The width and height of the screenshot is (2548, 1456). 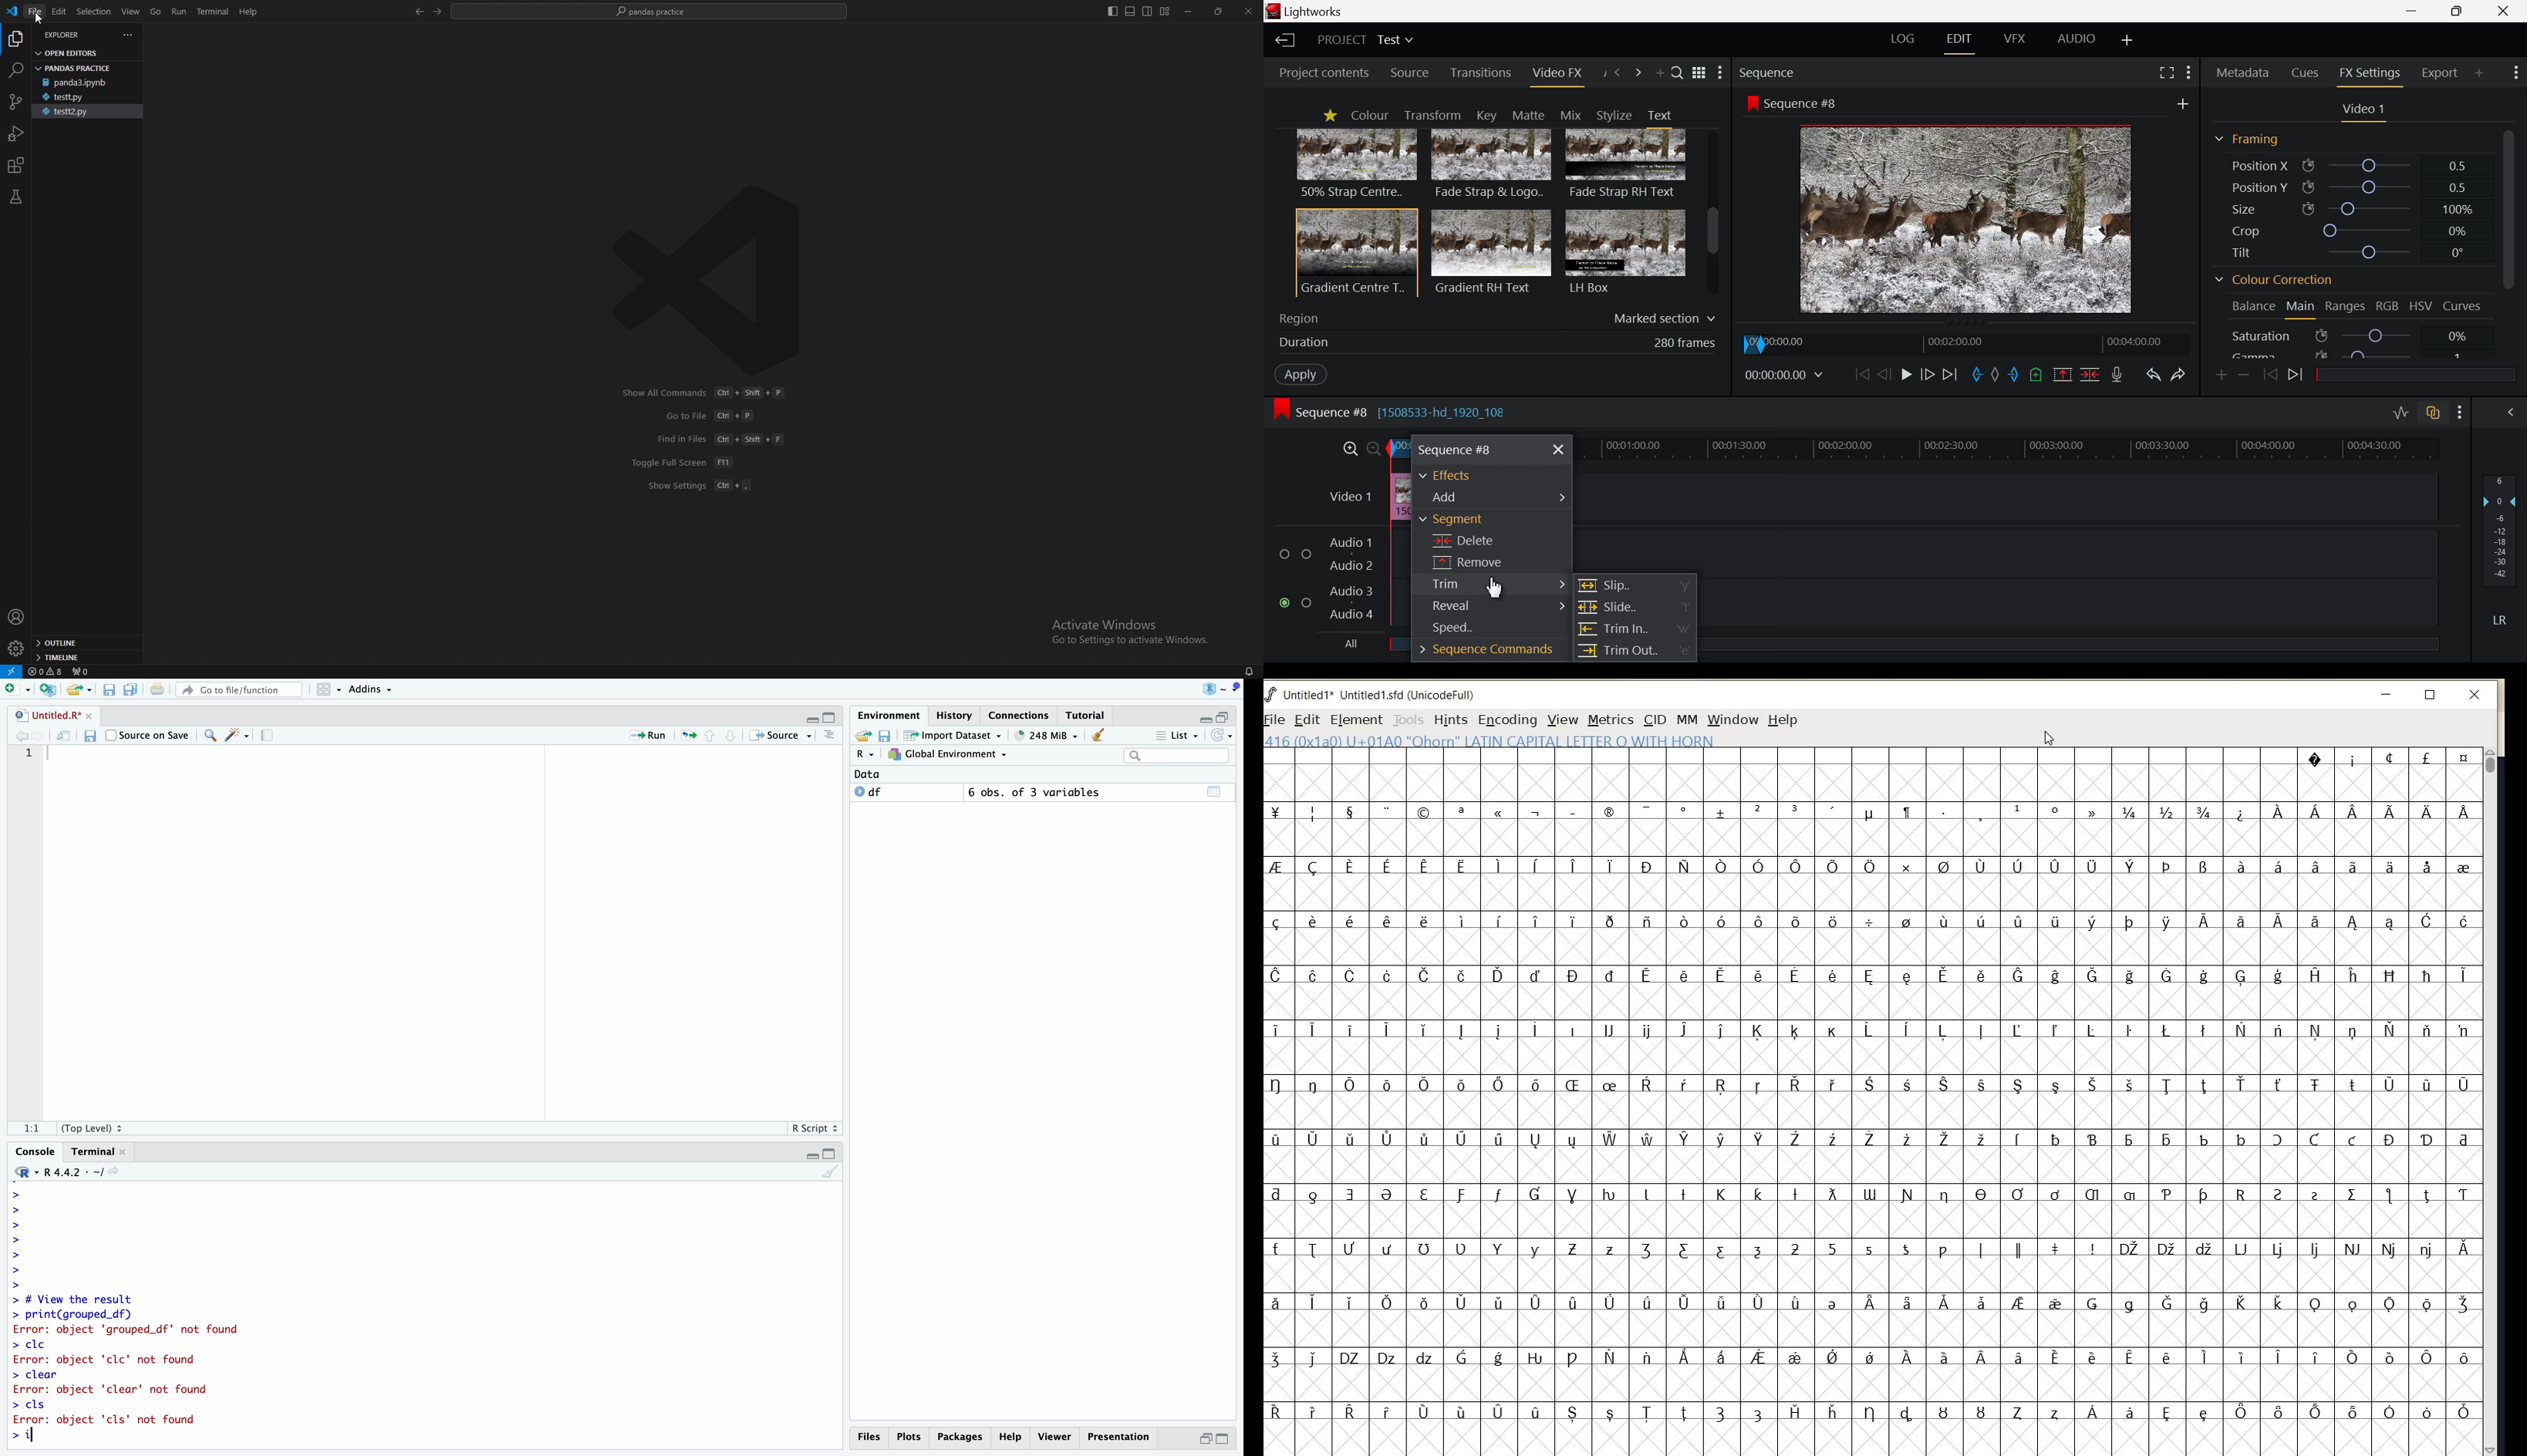 What do you see at coordinates (25, 764) in the screenshot?
I see `Line Numbers` at bounding box center [25, 764].